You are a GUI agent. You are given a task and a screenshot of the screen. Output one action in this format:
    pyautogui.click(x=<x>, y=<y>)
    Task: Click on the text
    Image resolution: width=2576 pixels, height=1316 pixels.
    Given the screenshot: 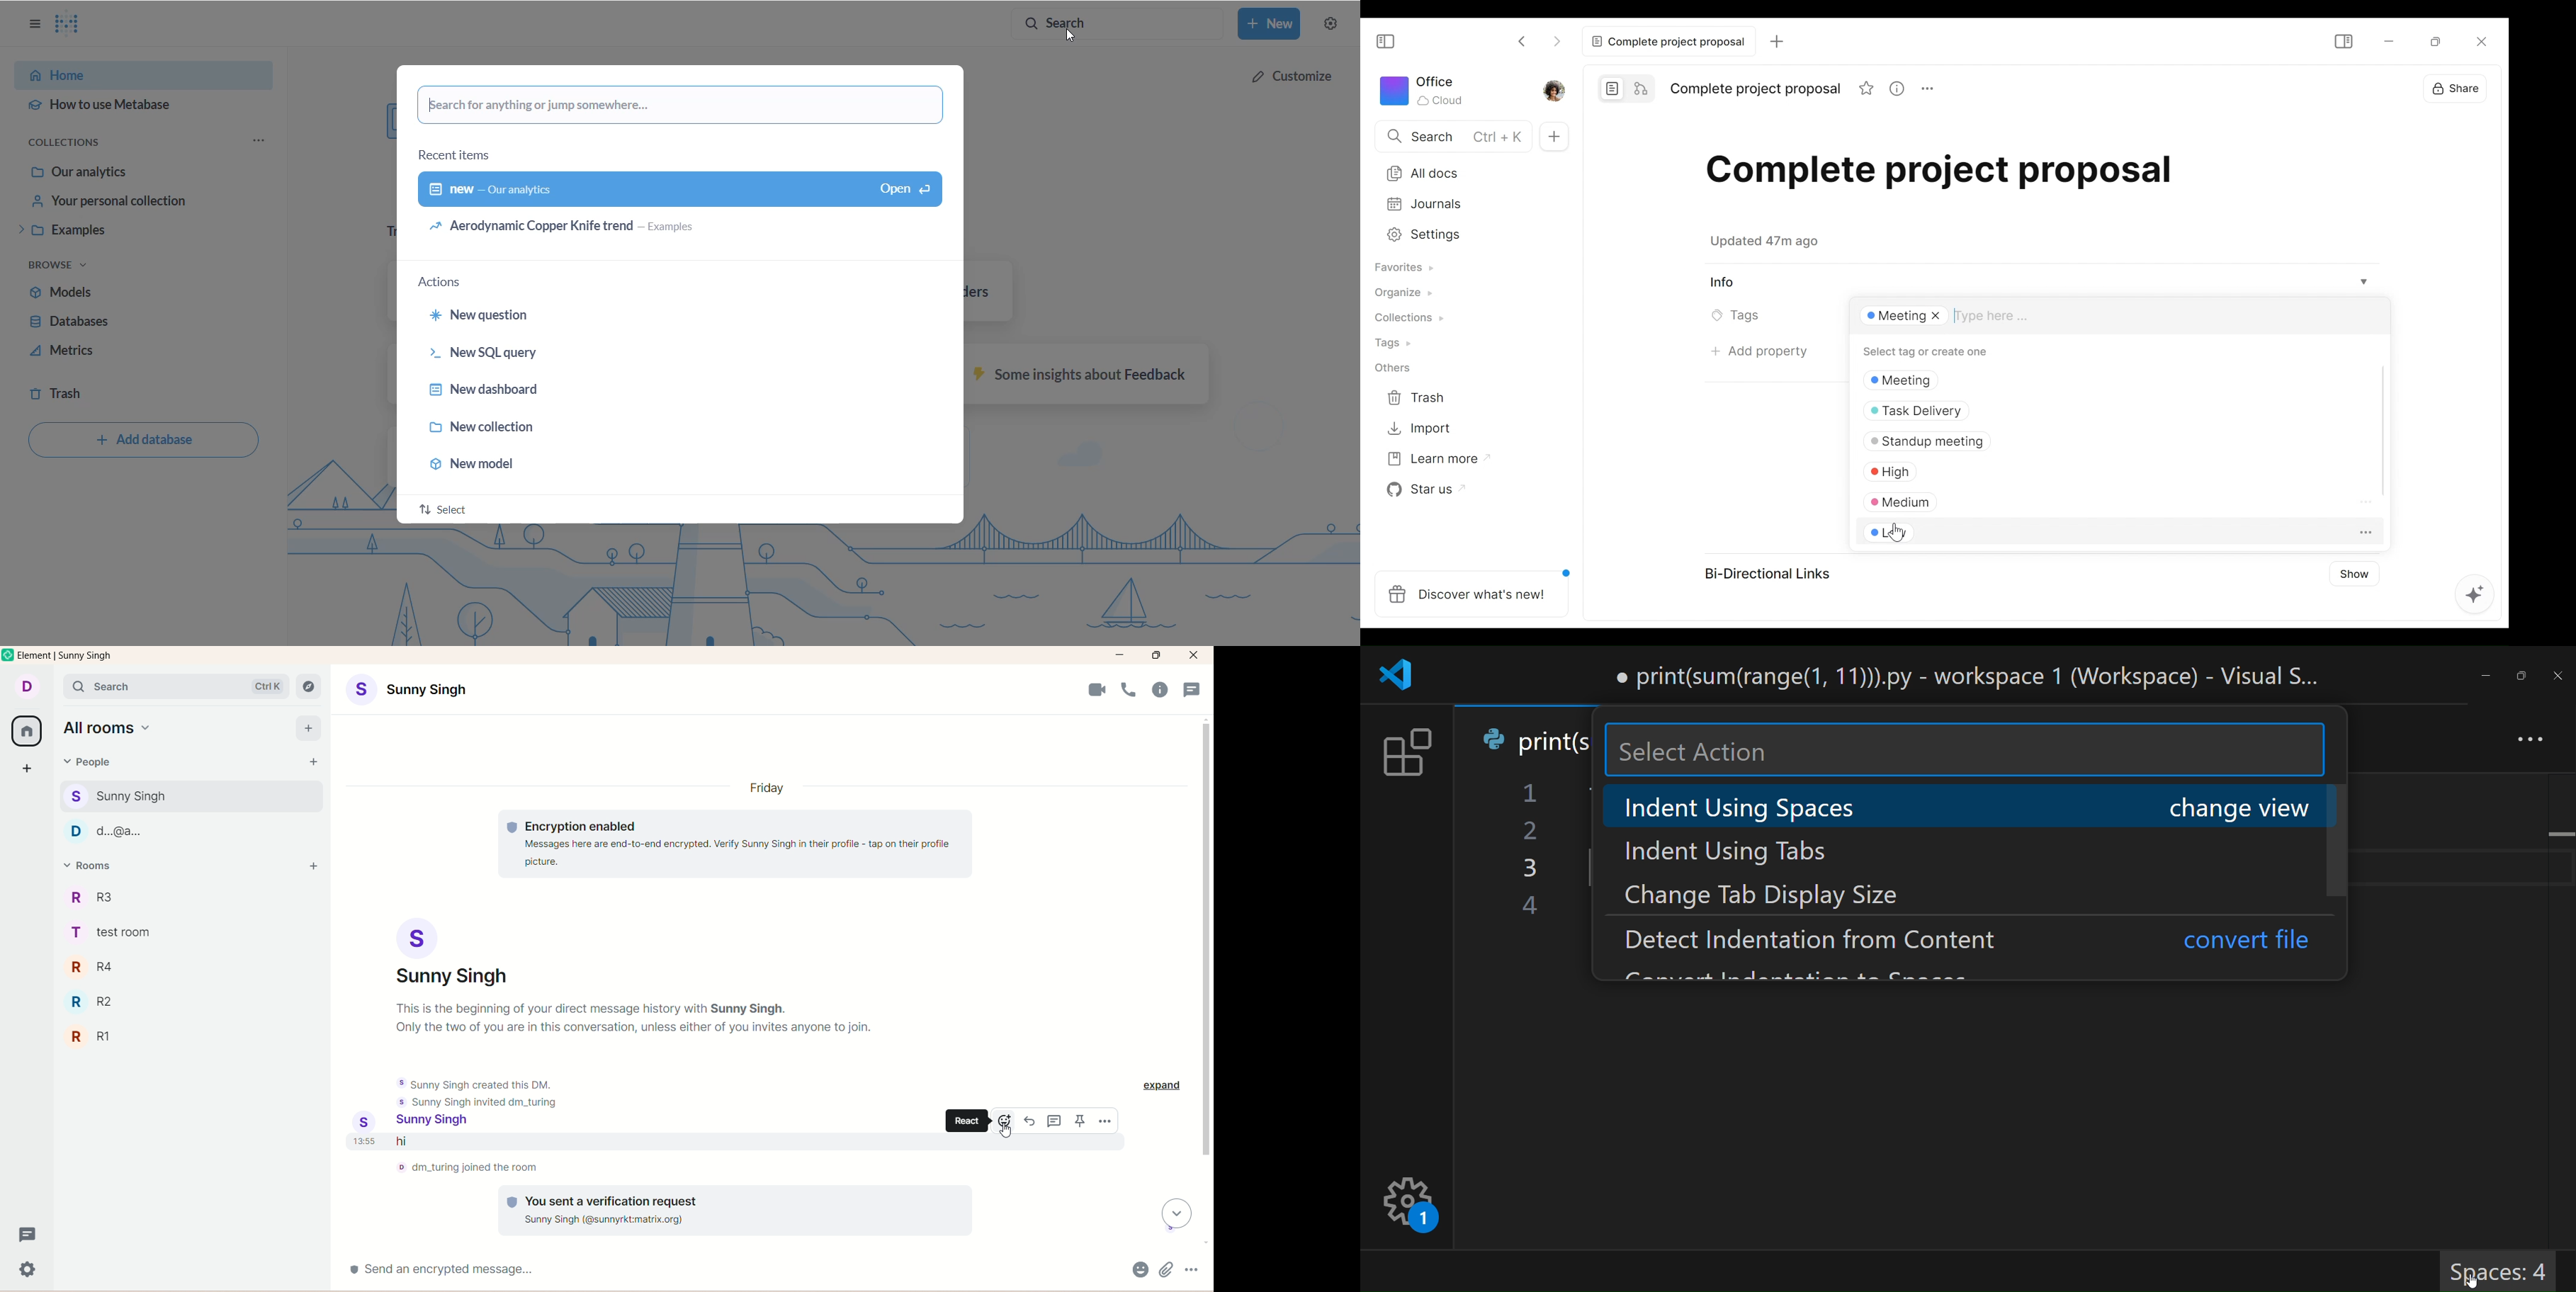 What is the action you would take?
    pyautogui.click(x=468, y=1167)
    